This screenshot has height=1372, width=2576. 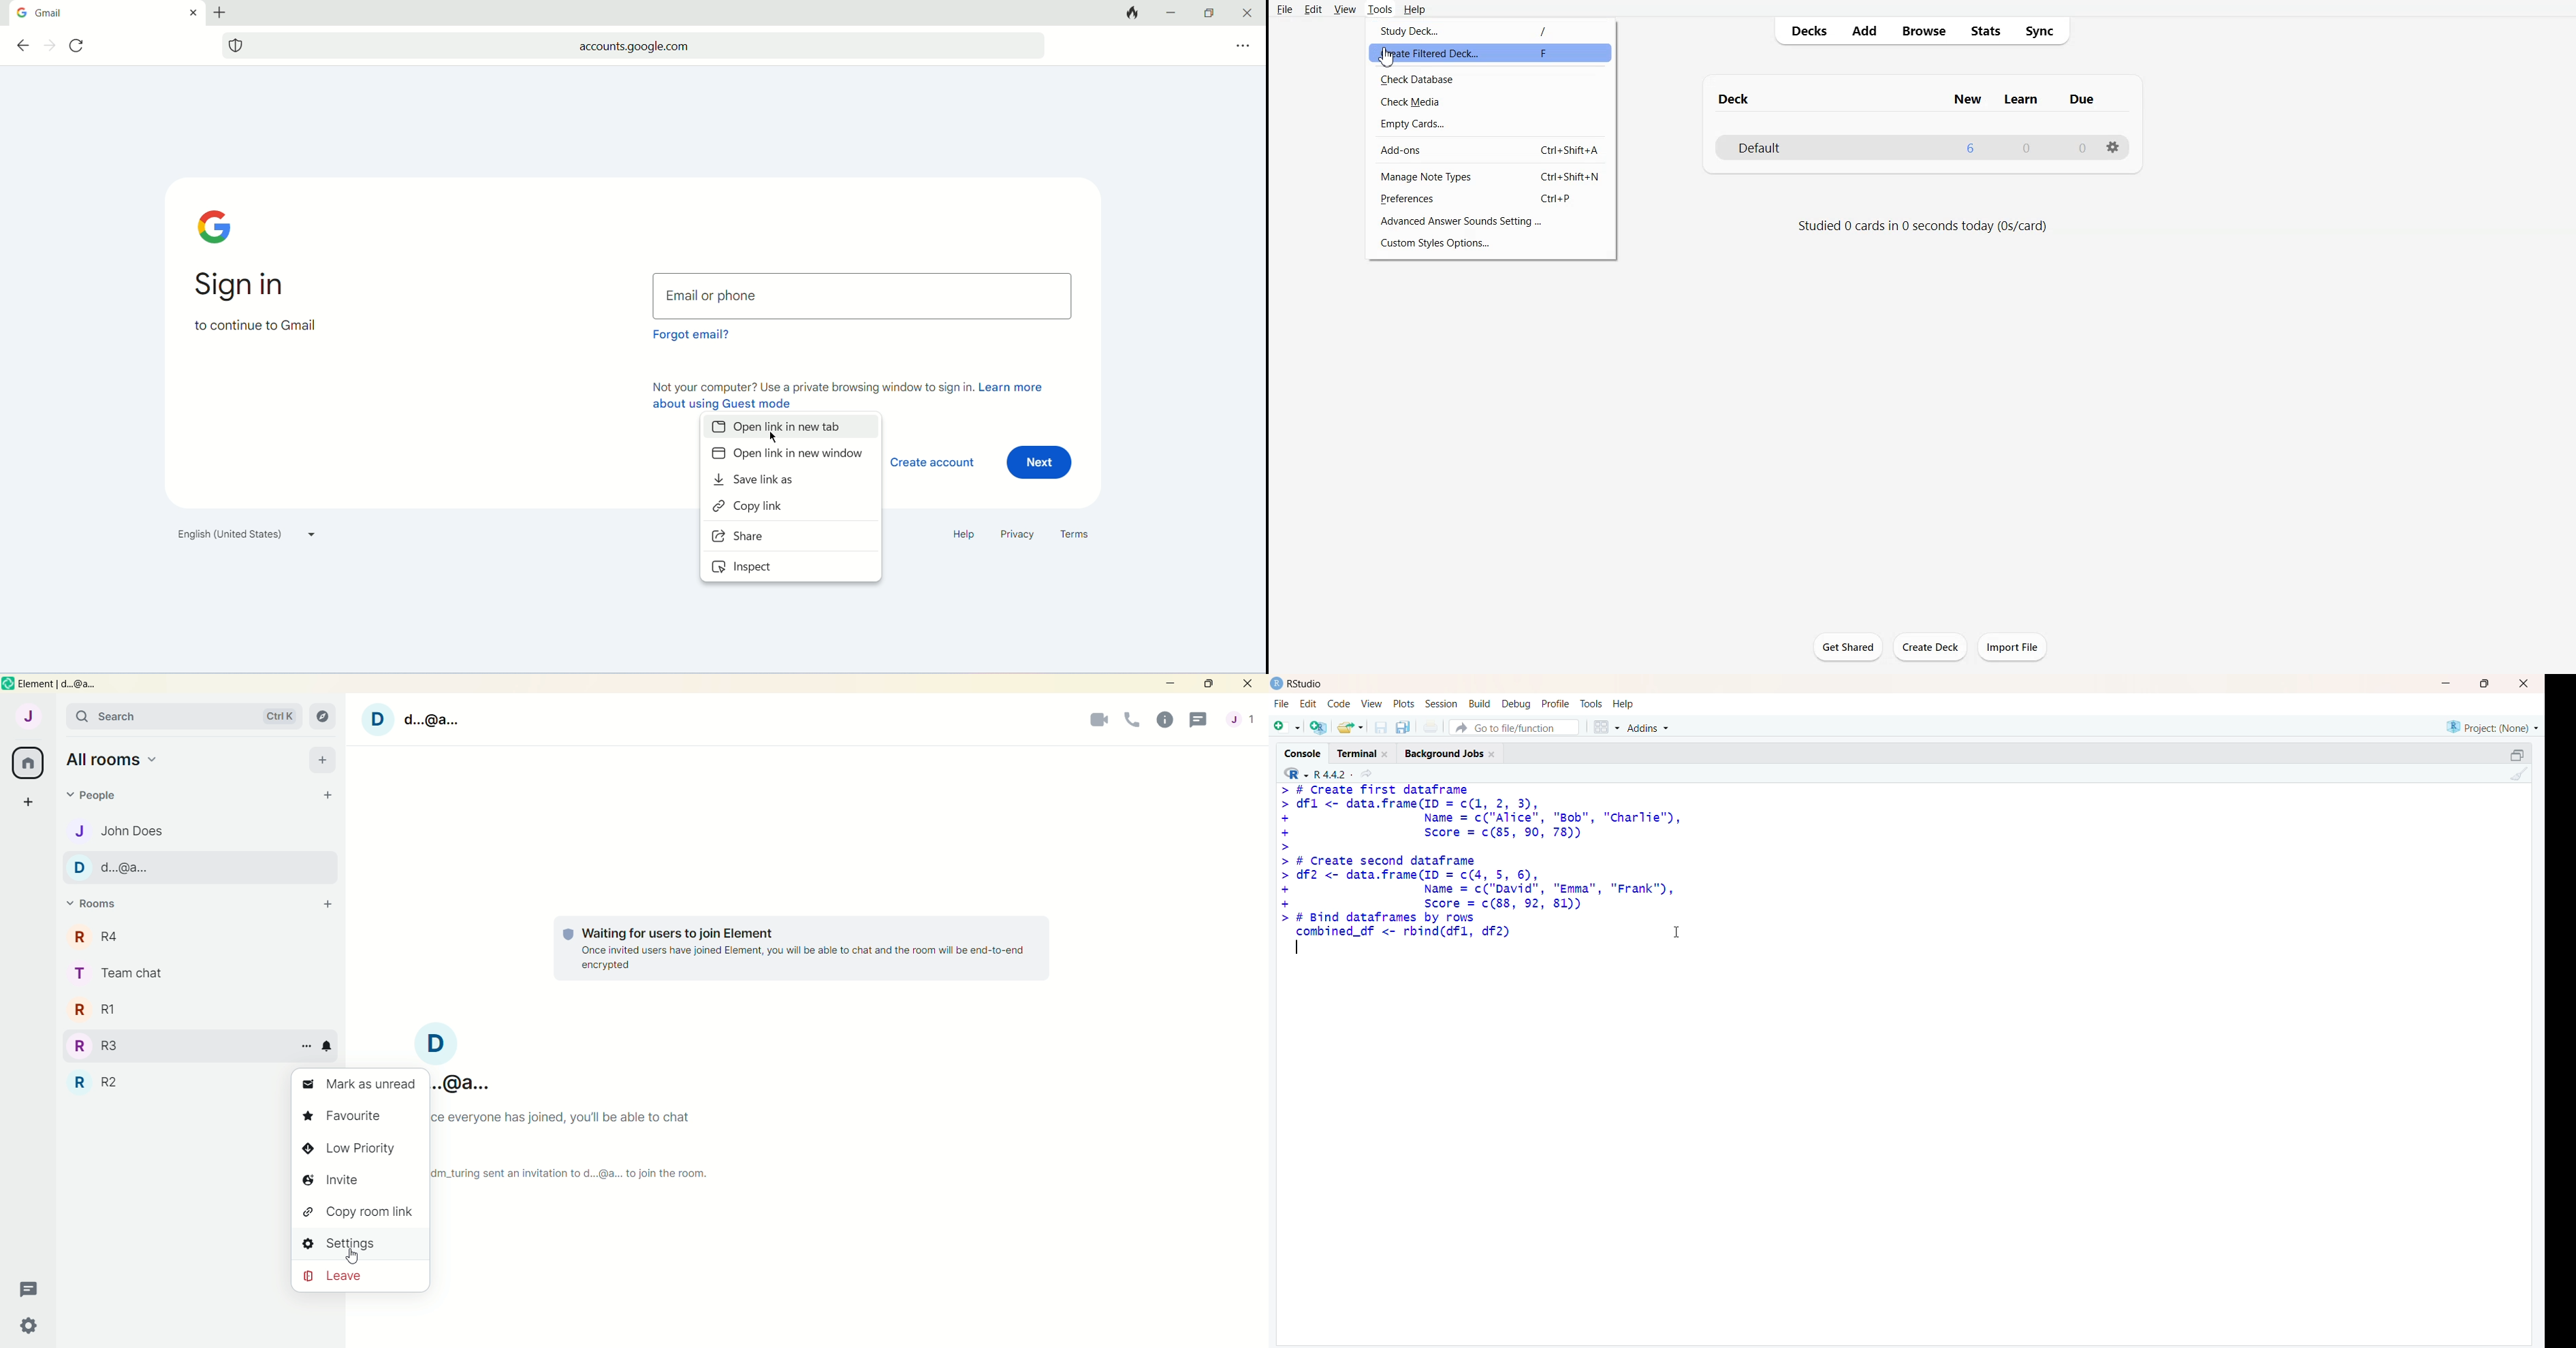 What do you see at coordinates (794, 429) in the screenshot?
I see `open tab in new tab` at bounding box center [794, 429].